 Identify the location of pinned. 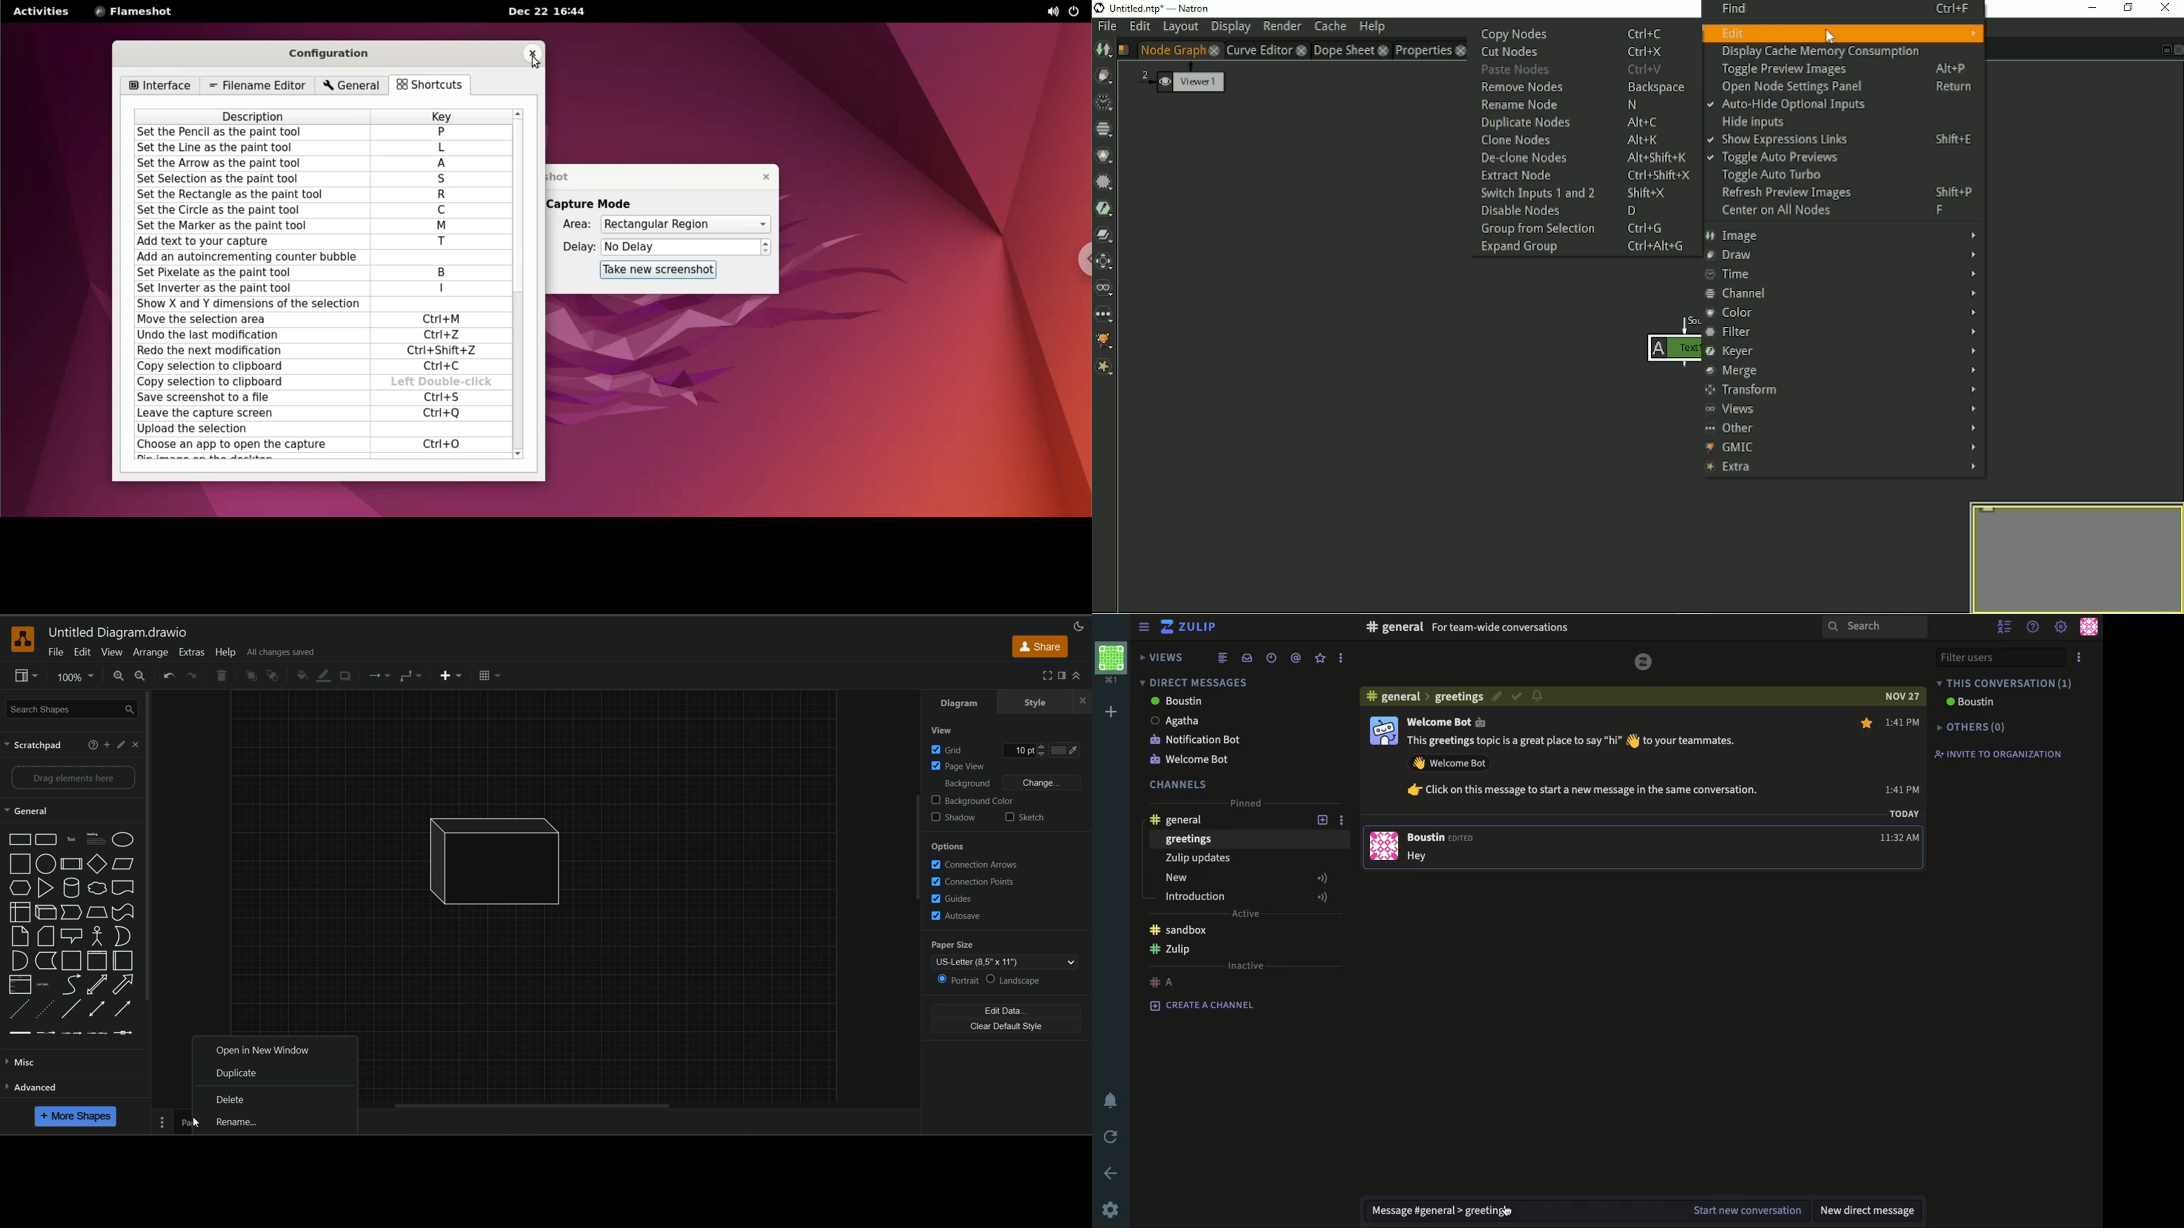
(1243, 802).